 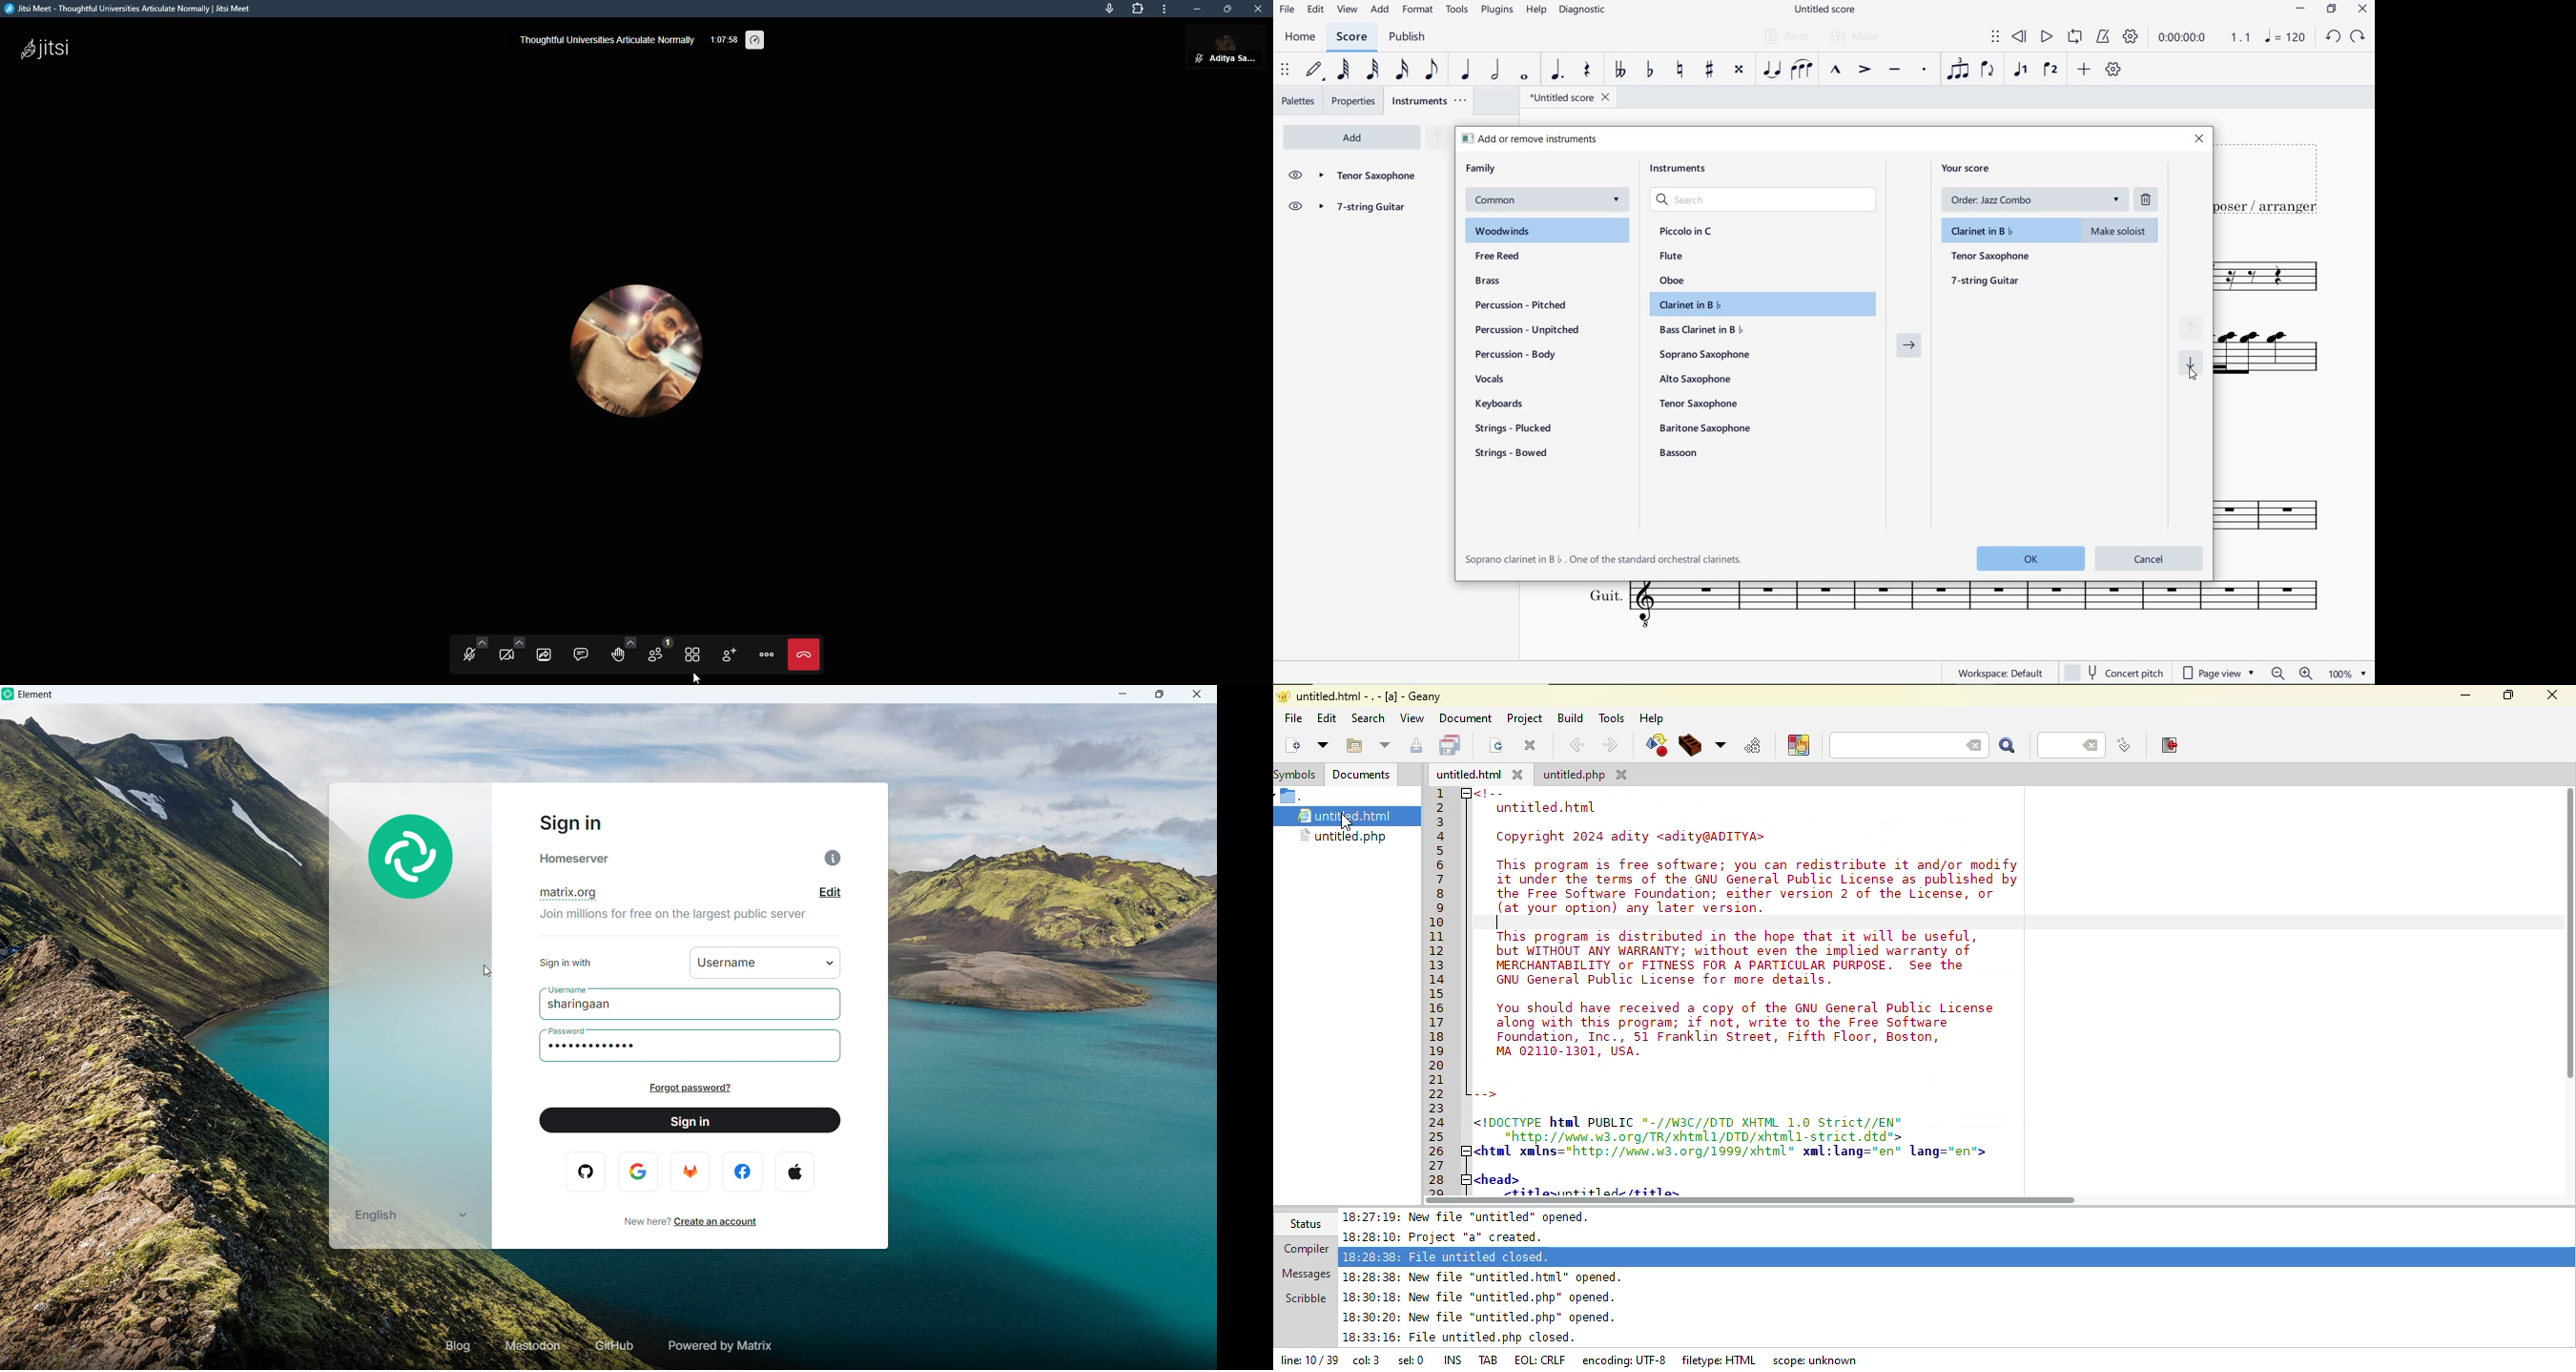 I want to click on SCORE, so click(x=1350, y=37).